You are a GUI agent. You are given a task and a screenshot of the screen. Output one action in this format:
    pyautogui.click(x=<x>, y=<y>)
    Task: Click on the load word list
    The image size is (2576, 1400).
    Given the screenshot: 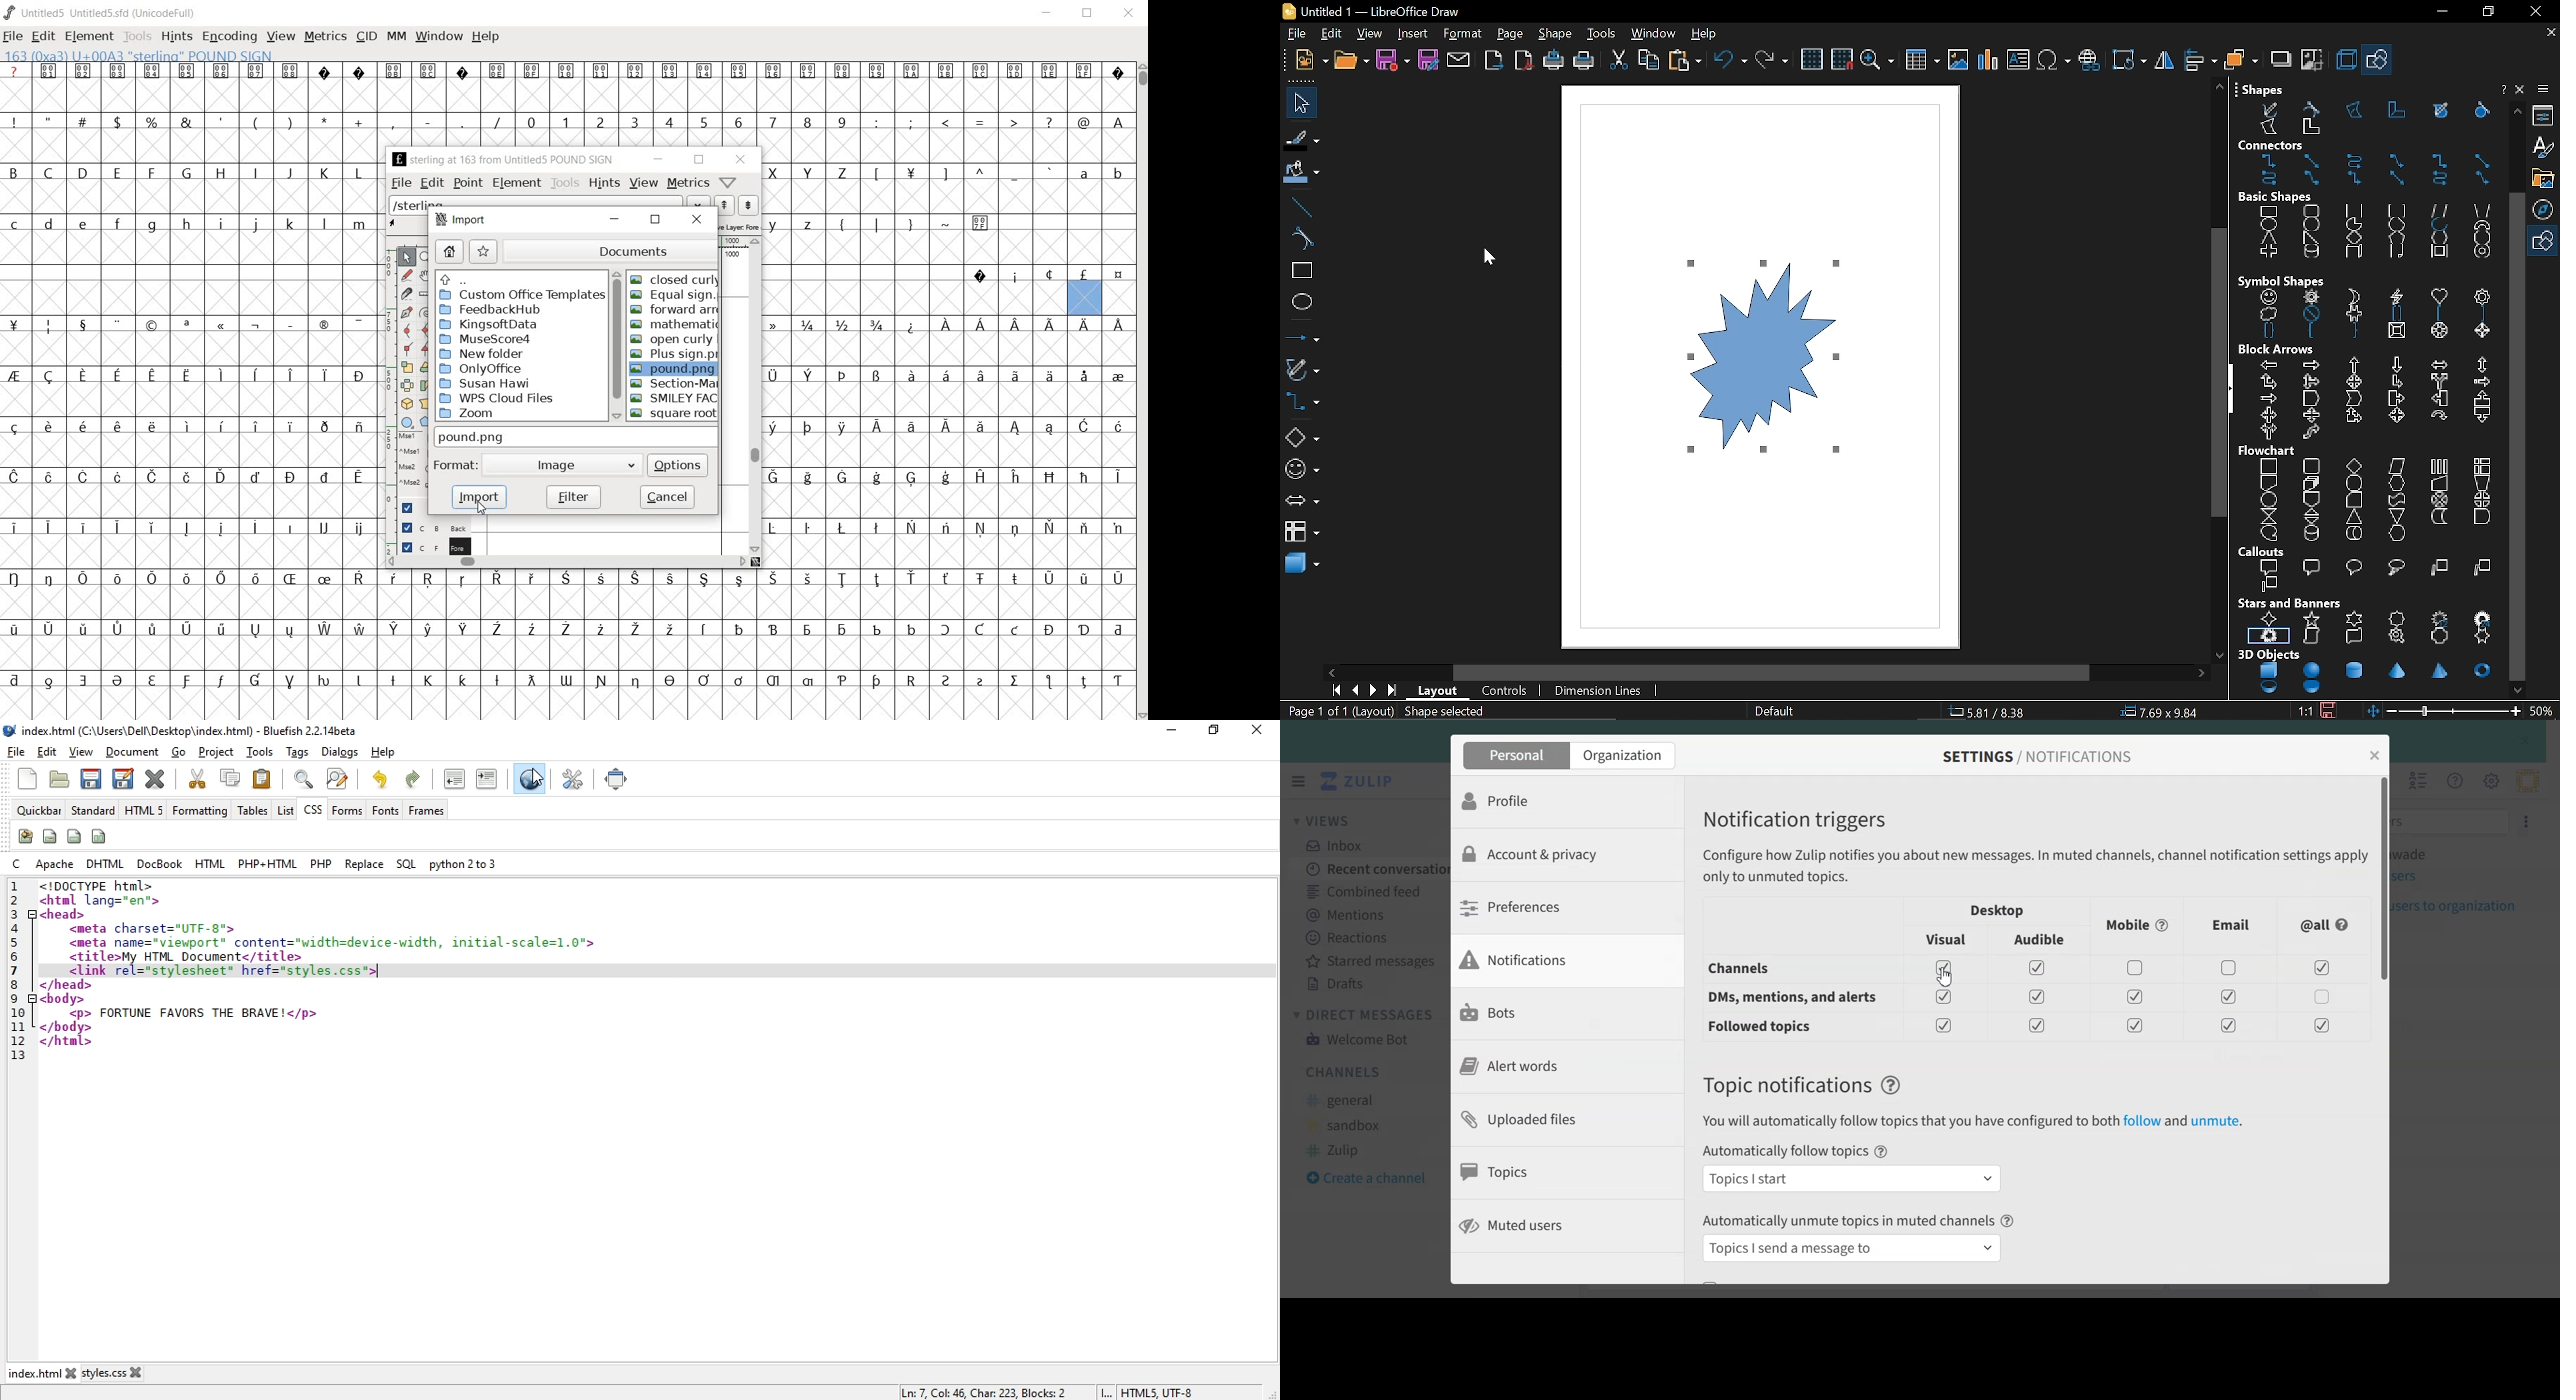 What is the action you would take?
    pyautogui.click(x=699, y=203)
    